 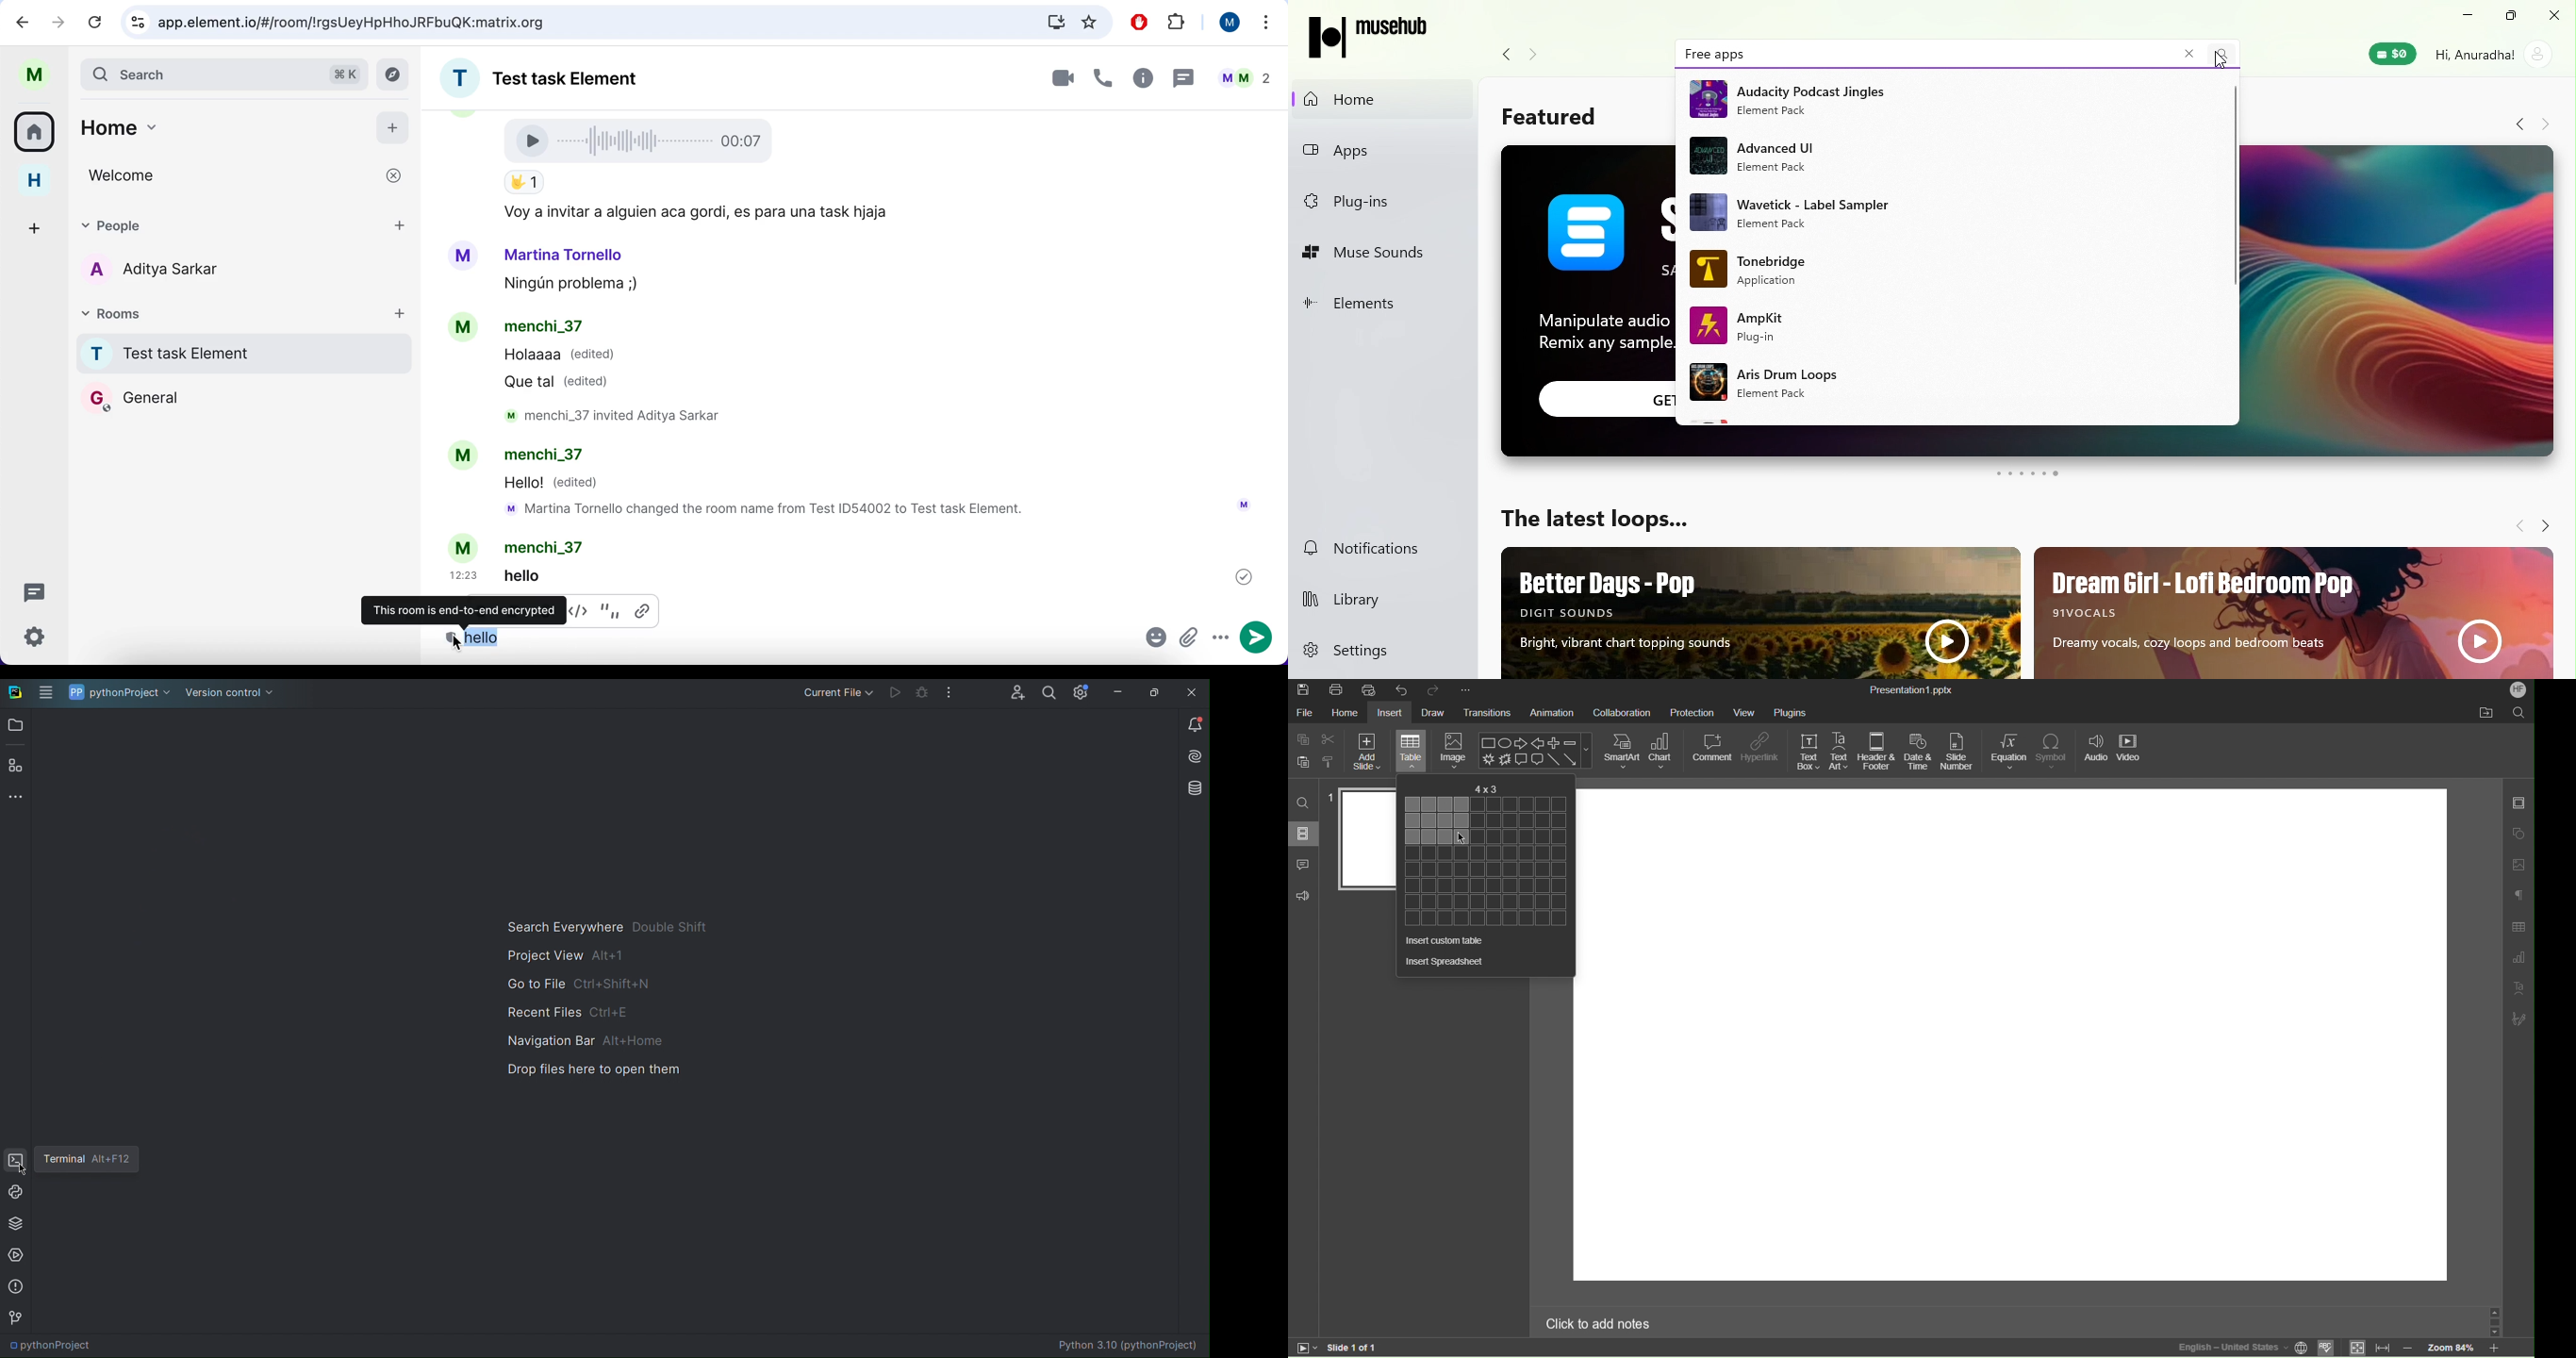 What do you see at coordinates (40, 592) in the screenshot?
I see `threads` at bounding box center [40, 592].